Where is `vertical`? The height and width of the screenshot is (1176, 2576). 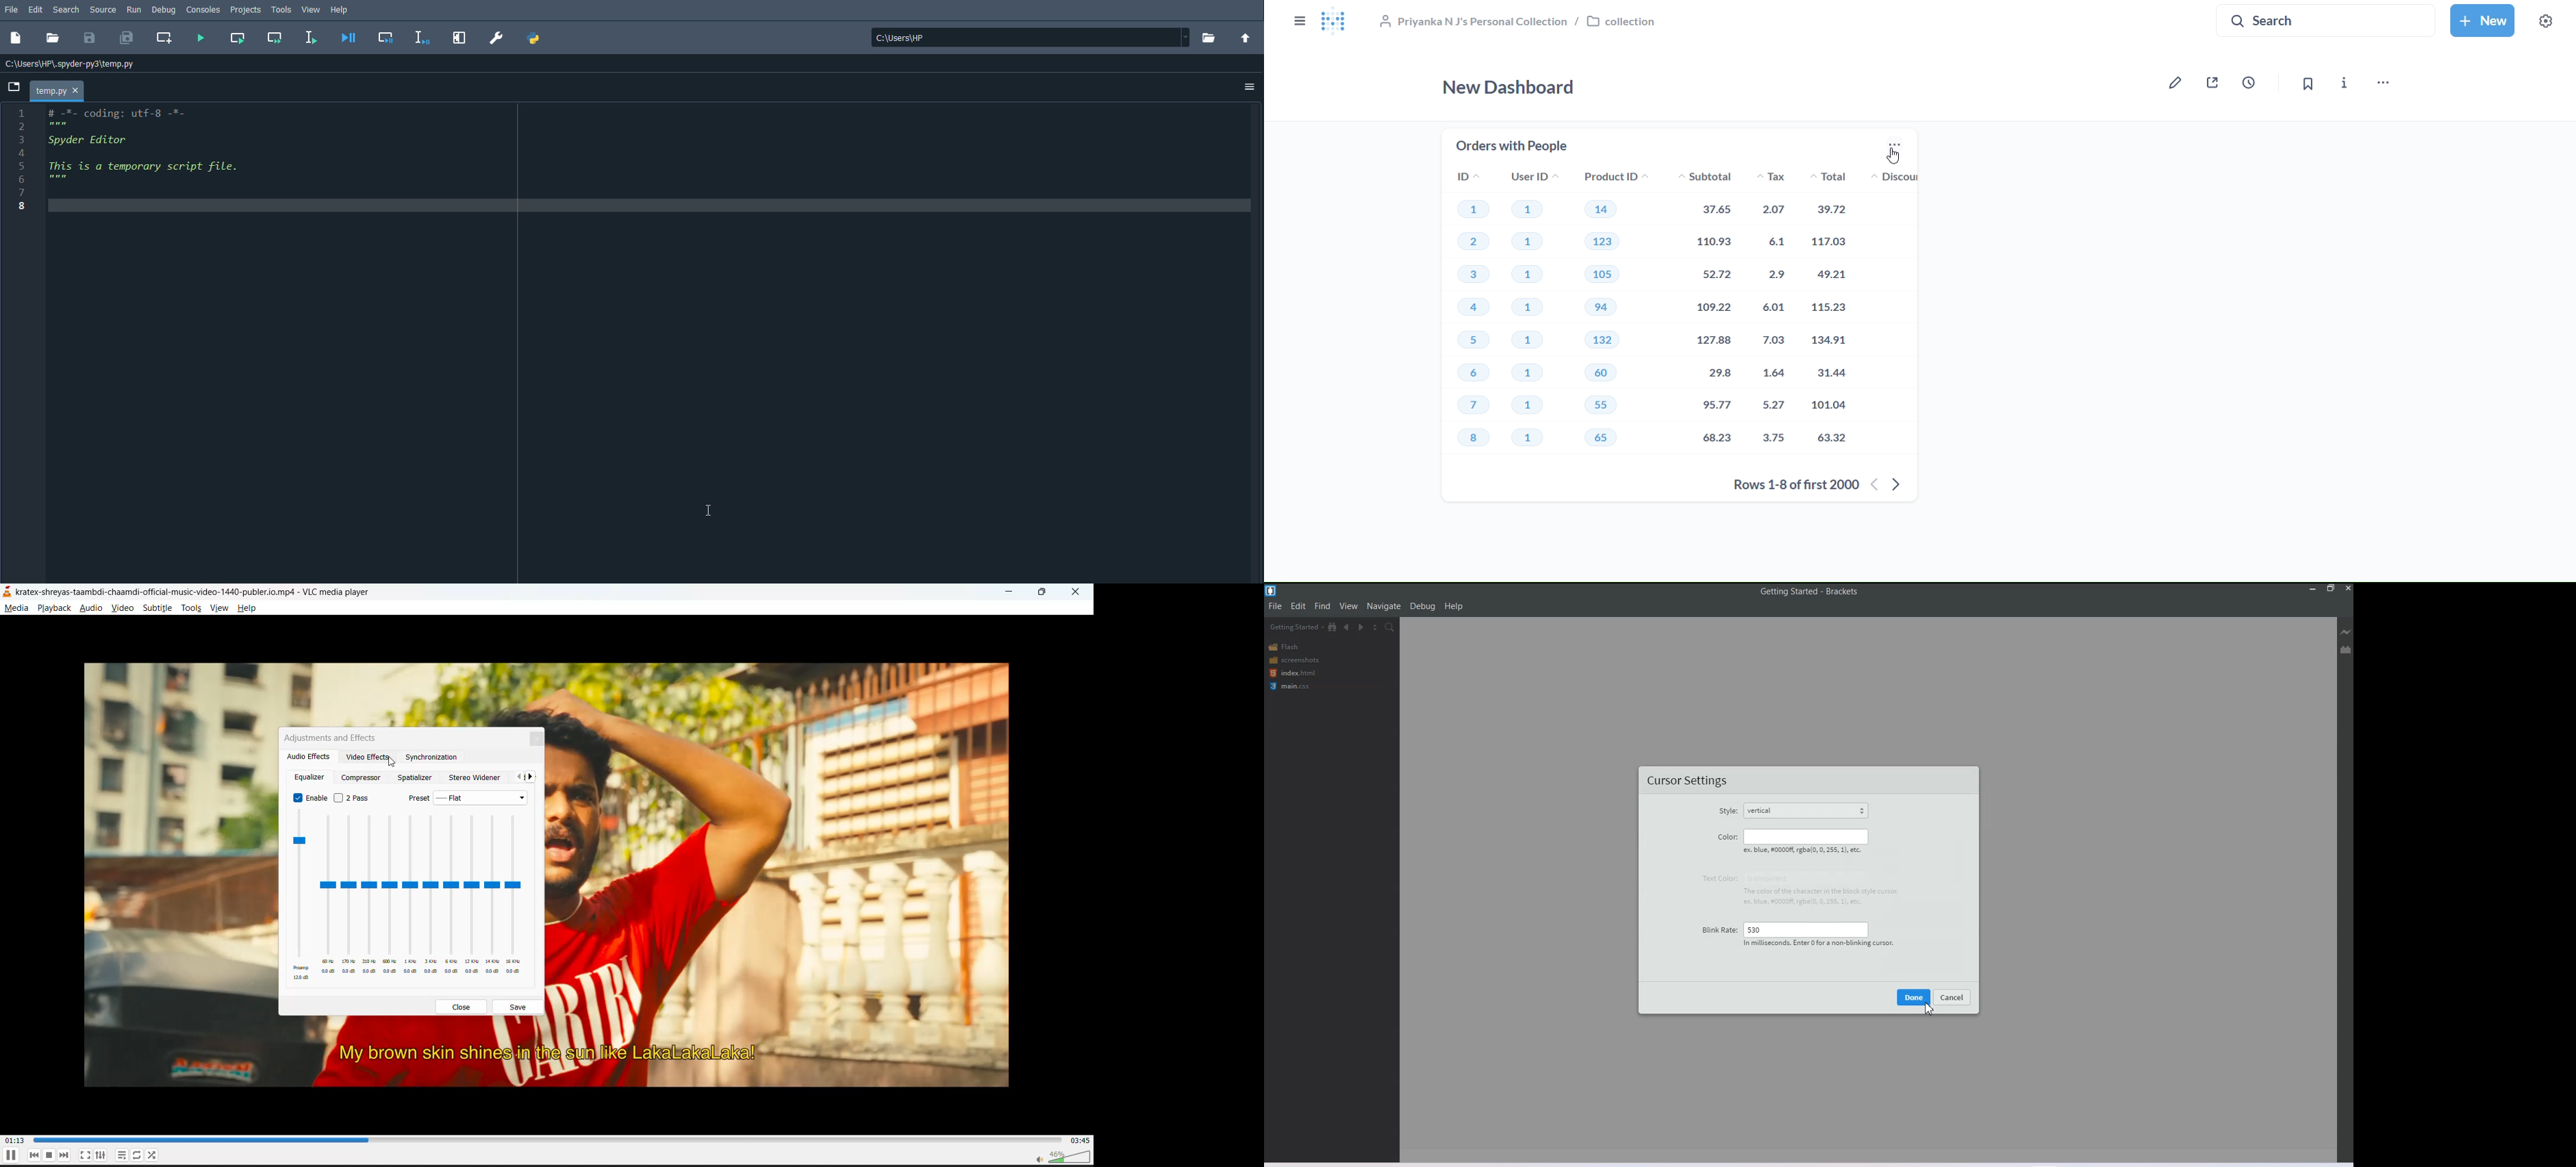 vertical is located at coordinates (1806, 811).